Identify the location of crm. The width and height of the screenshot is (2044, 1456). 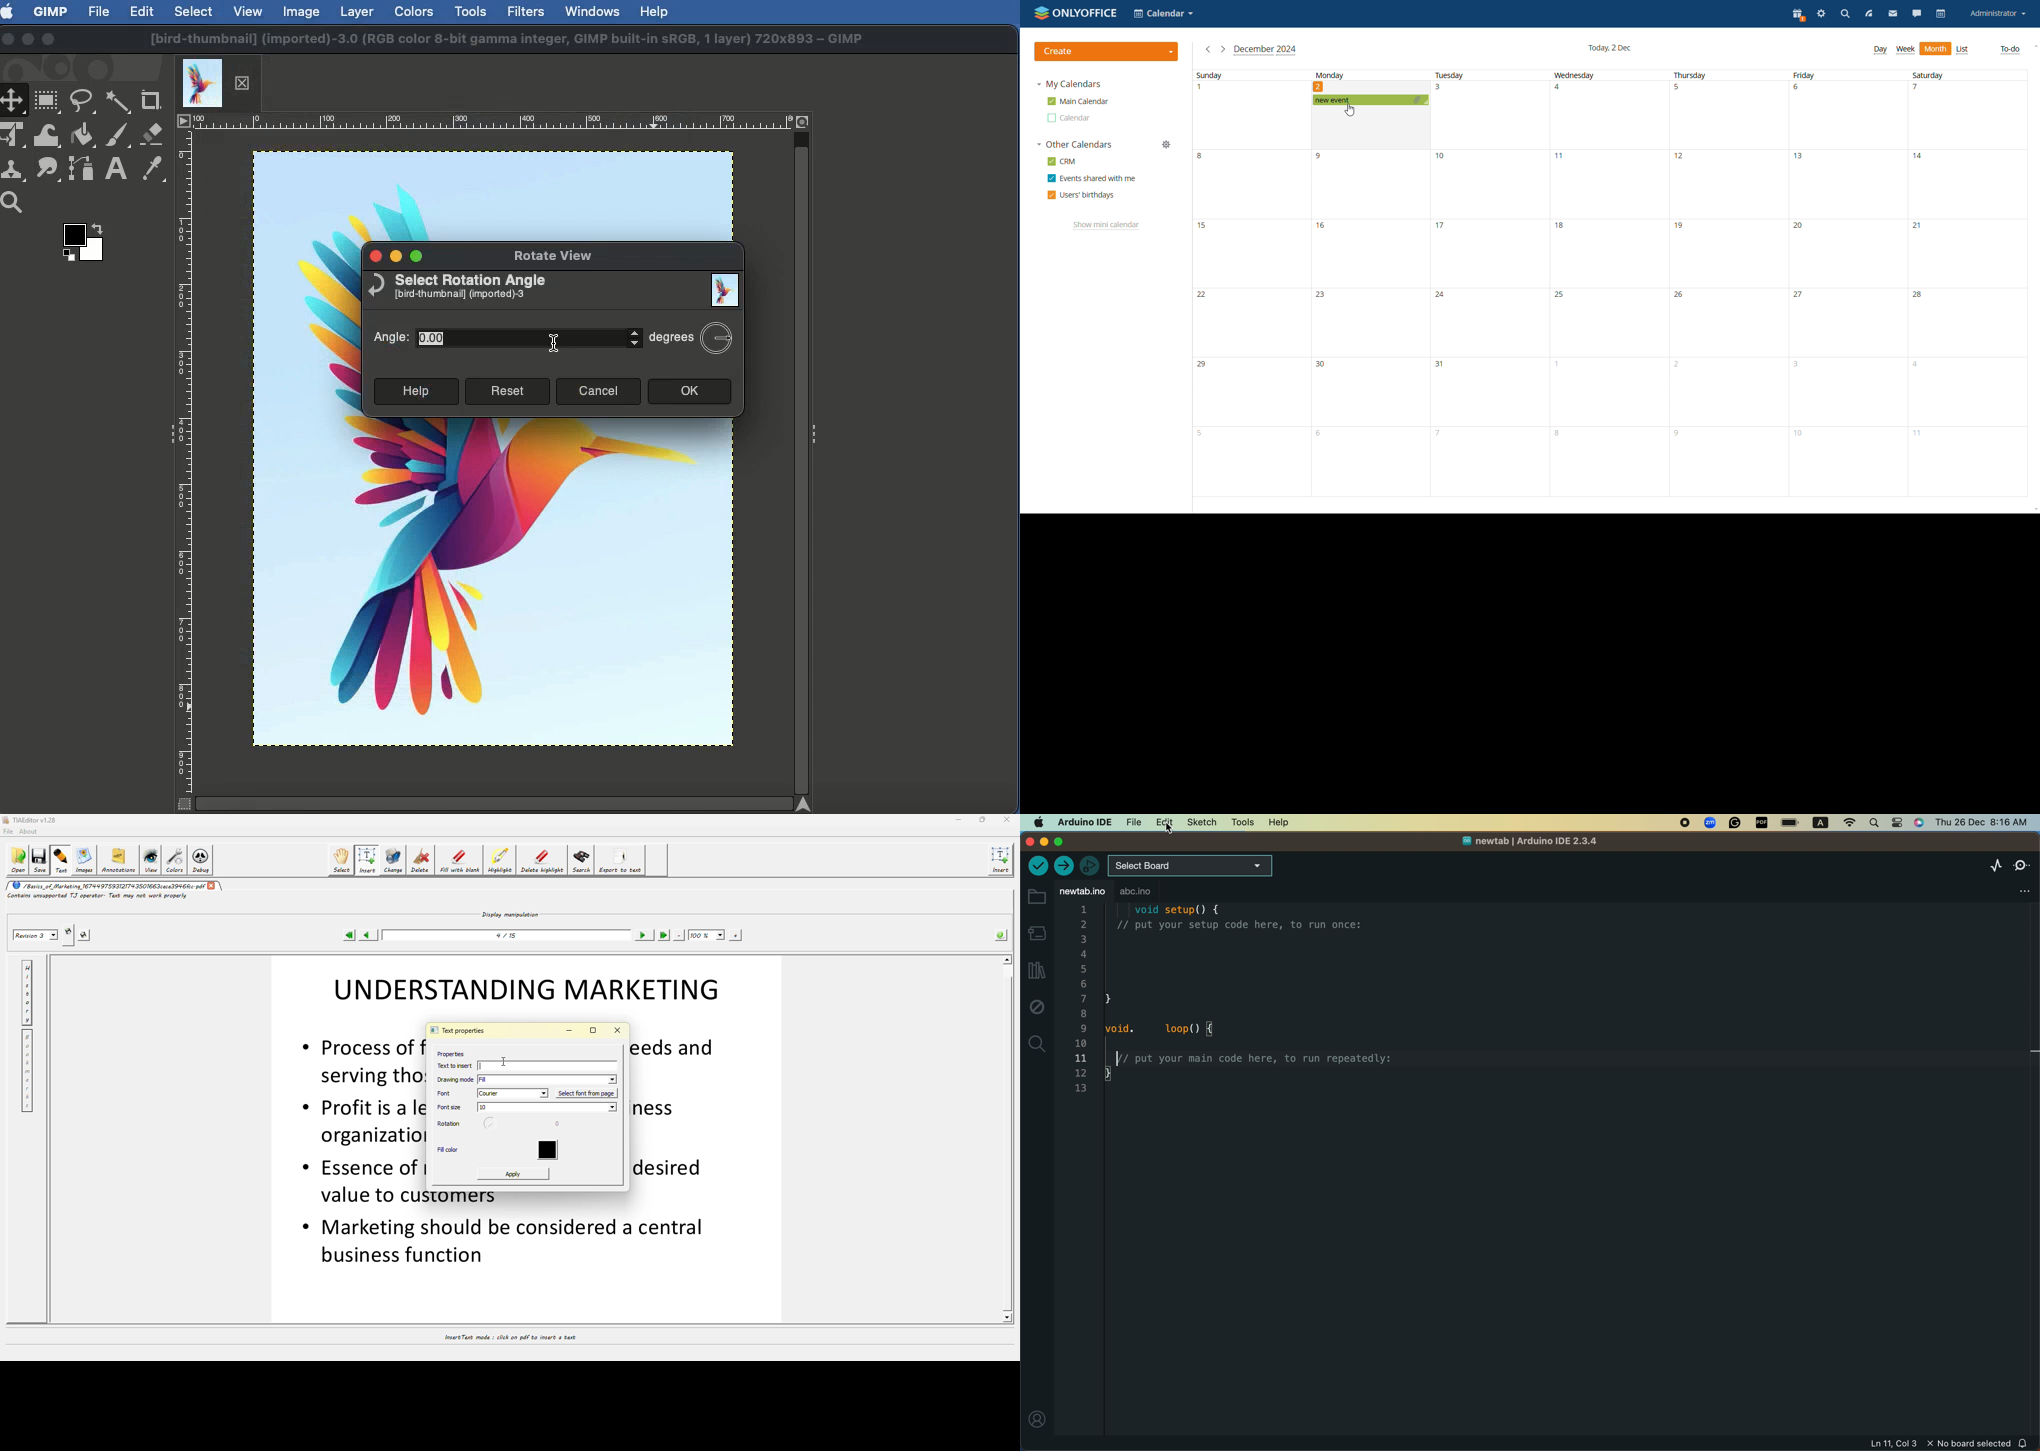
(1062, 161).